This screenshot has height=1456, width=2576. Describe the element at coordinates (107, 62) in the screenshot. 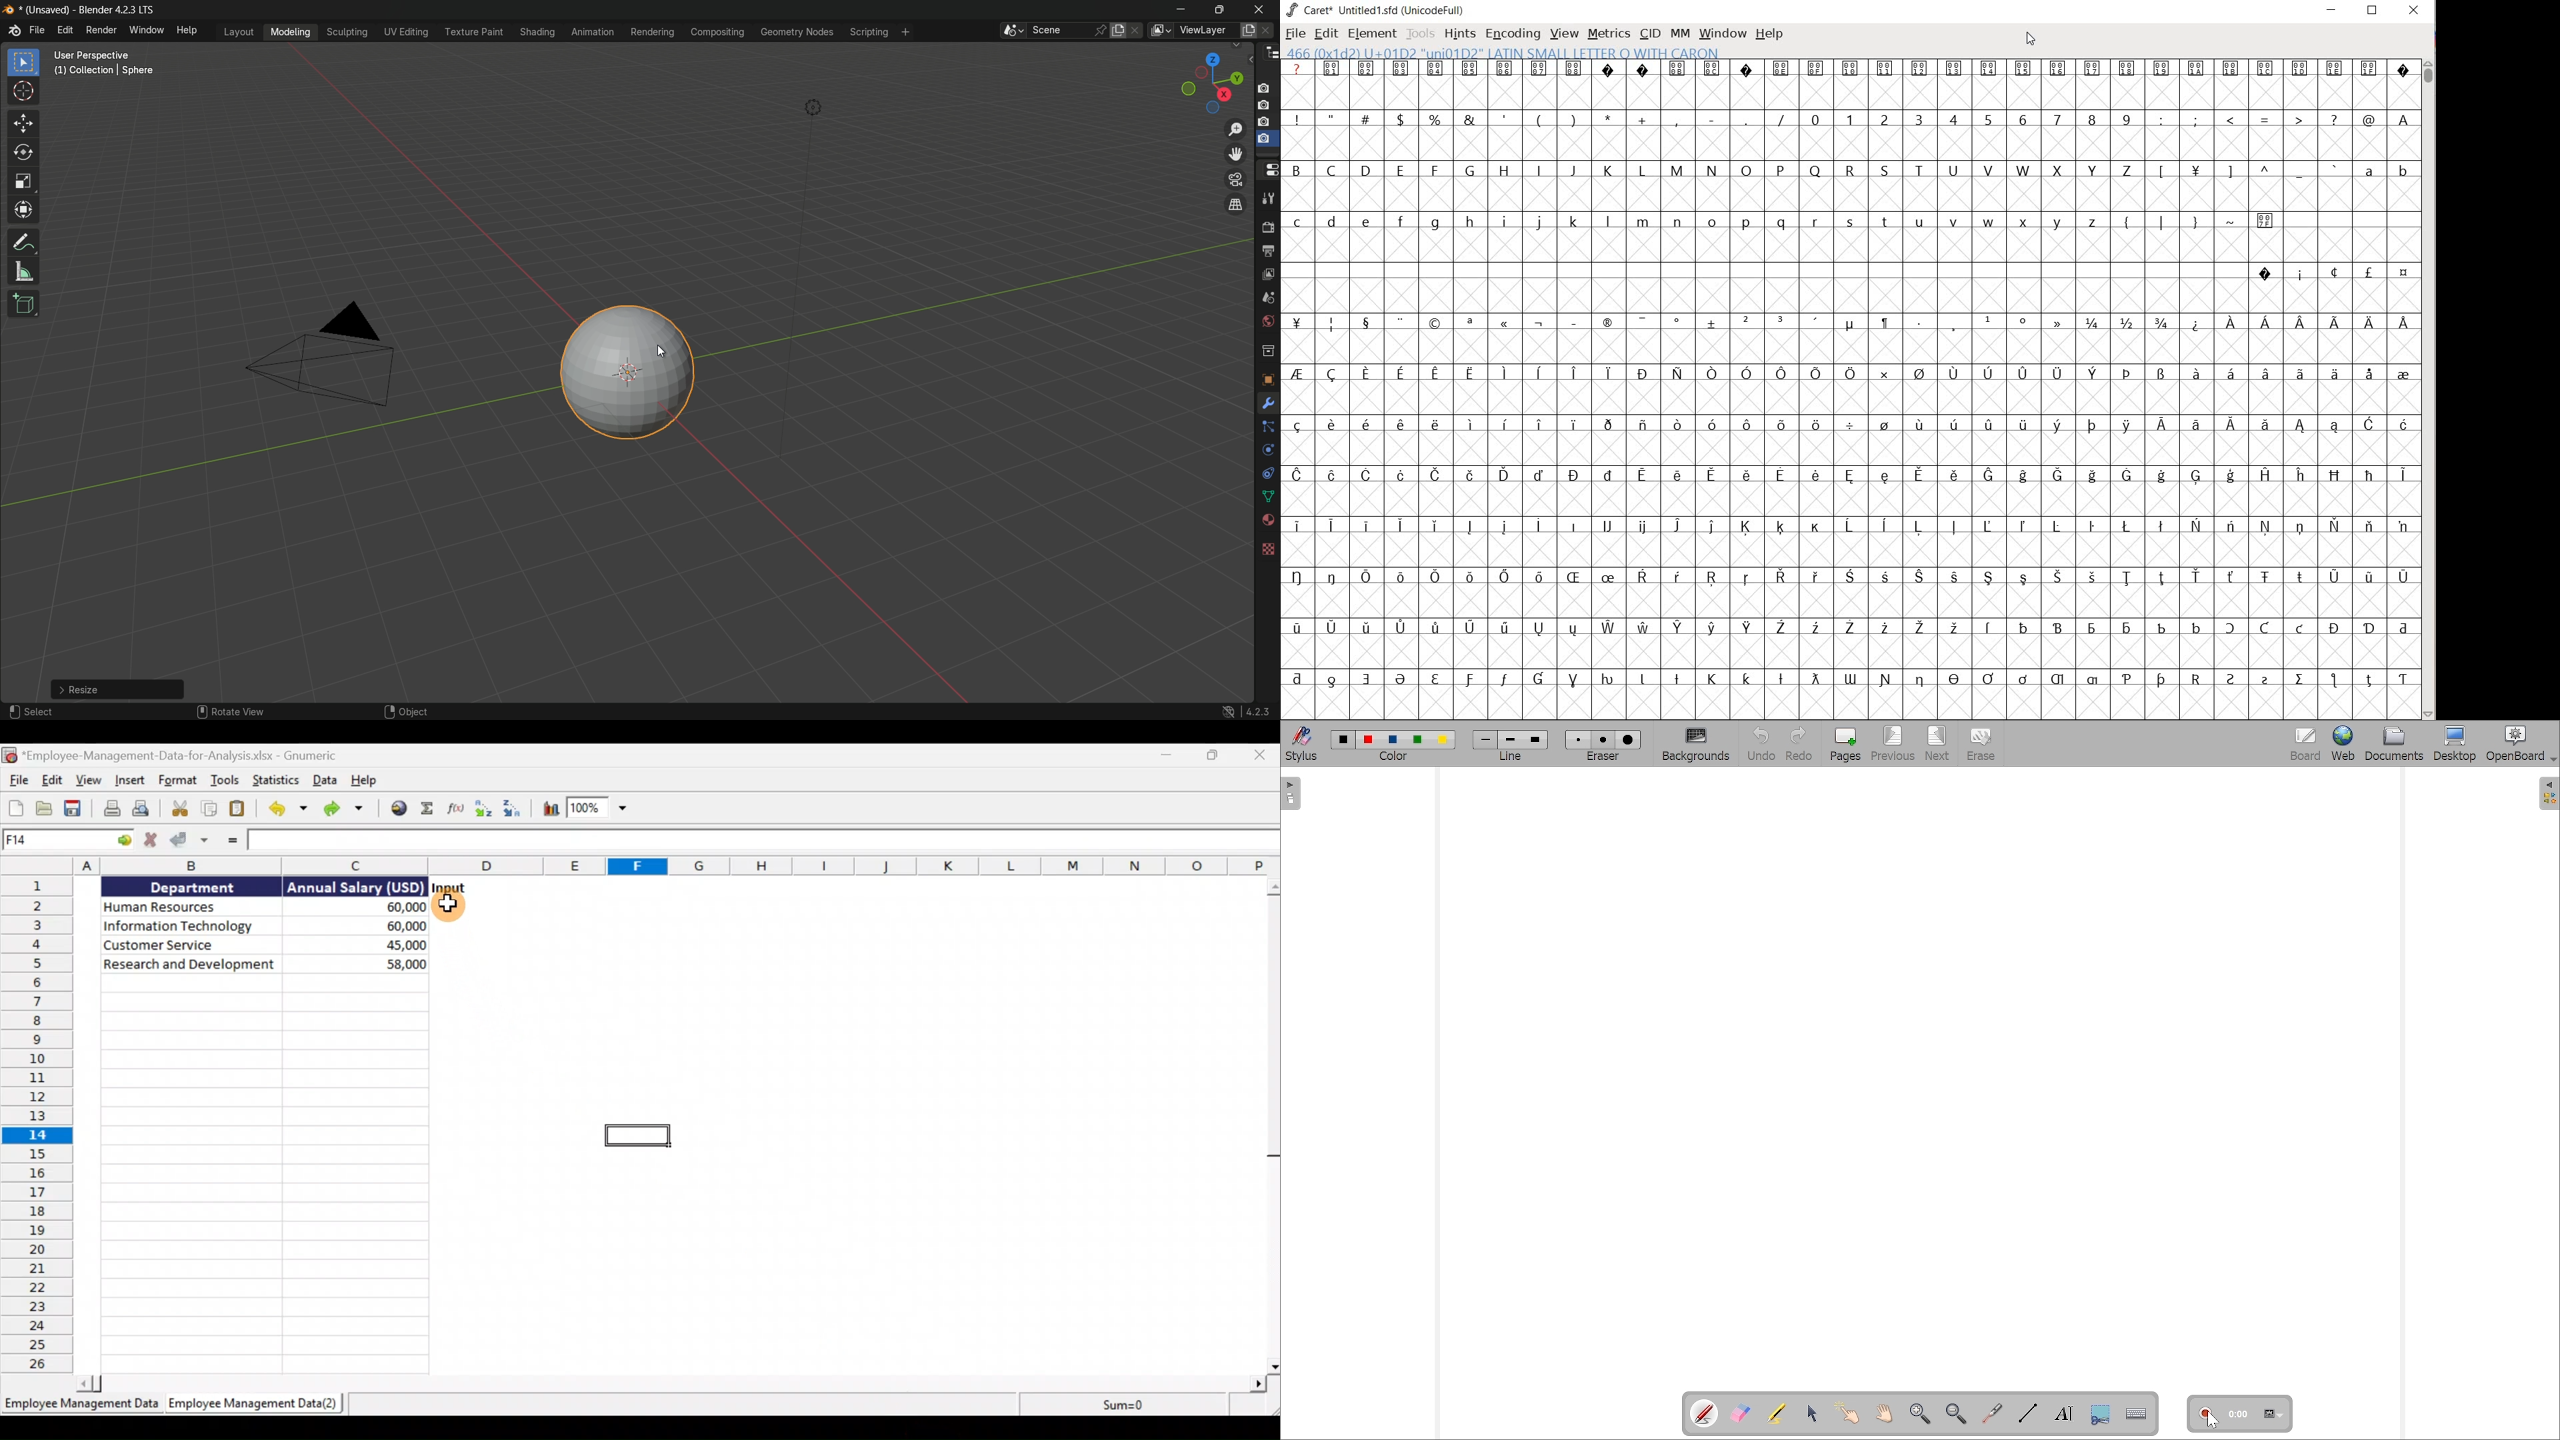

I see `user perspective (1) collection | sphere` at that location.